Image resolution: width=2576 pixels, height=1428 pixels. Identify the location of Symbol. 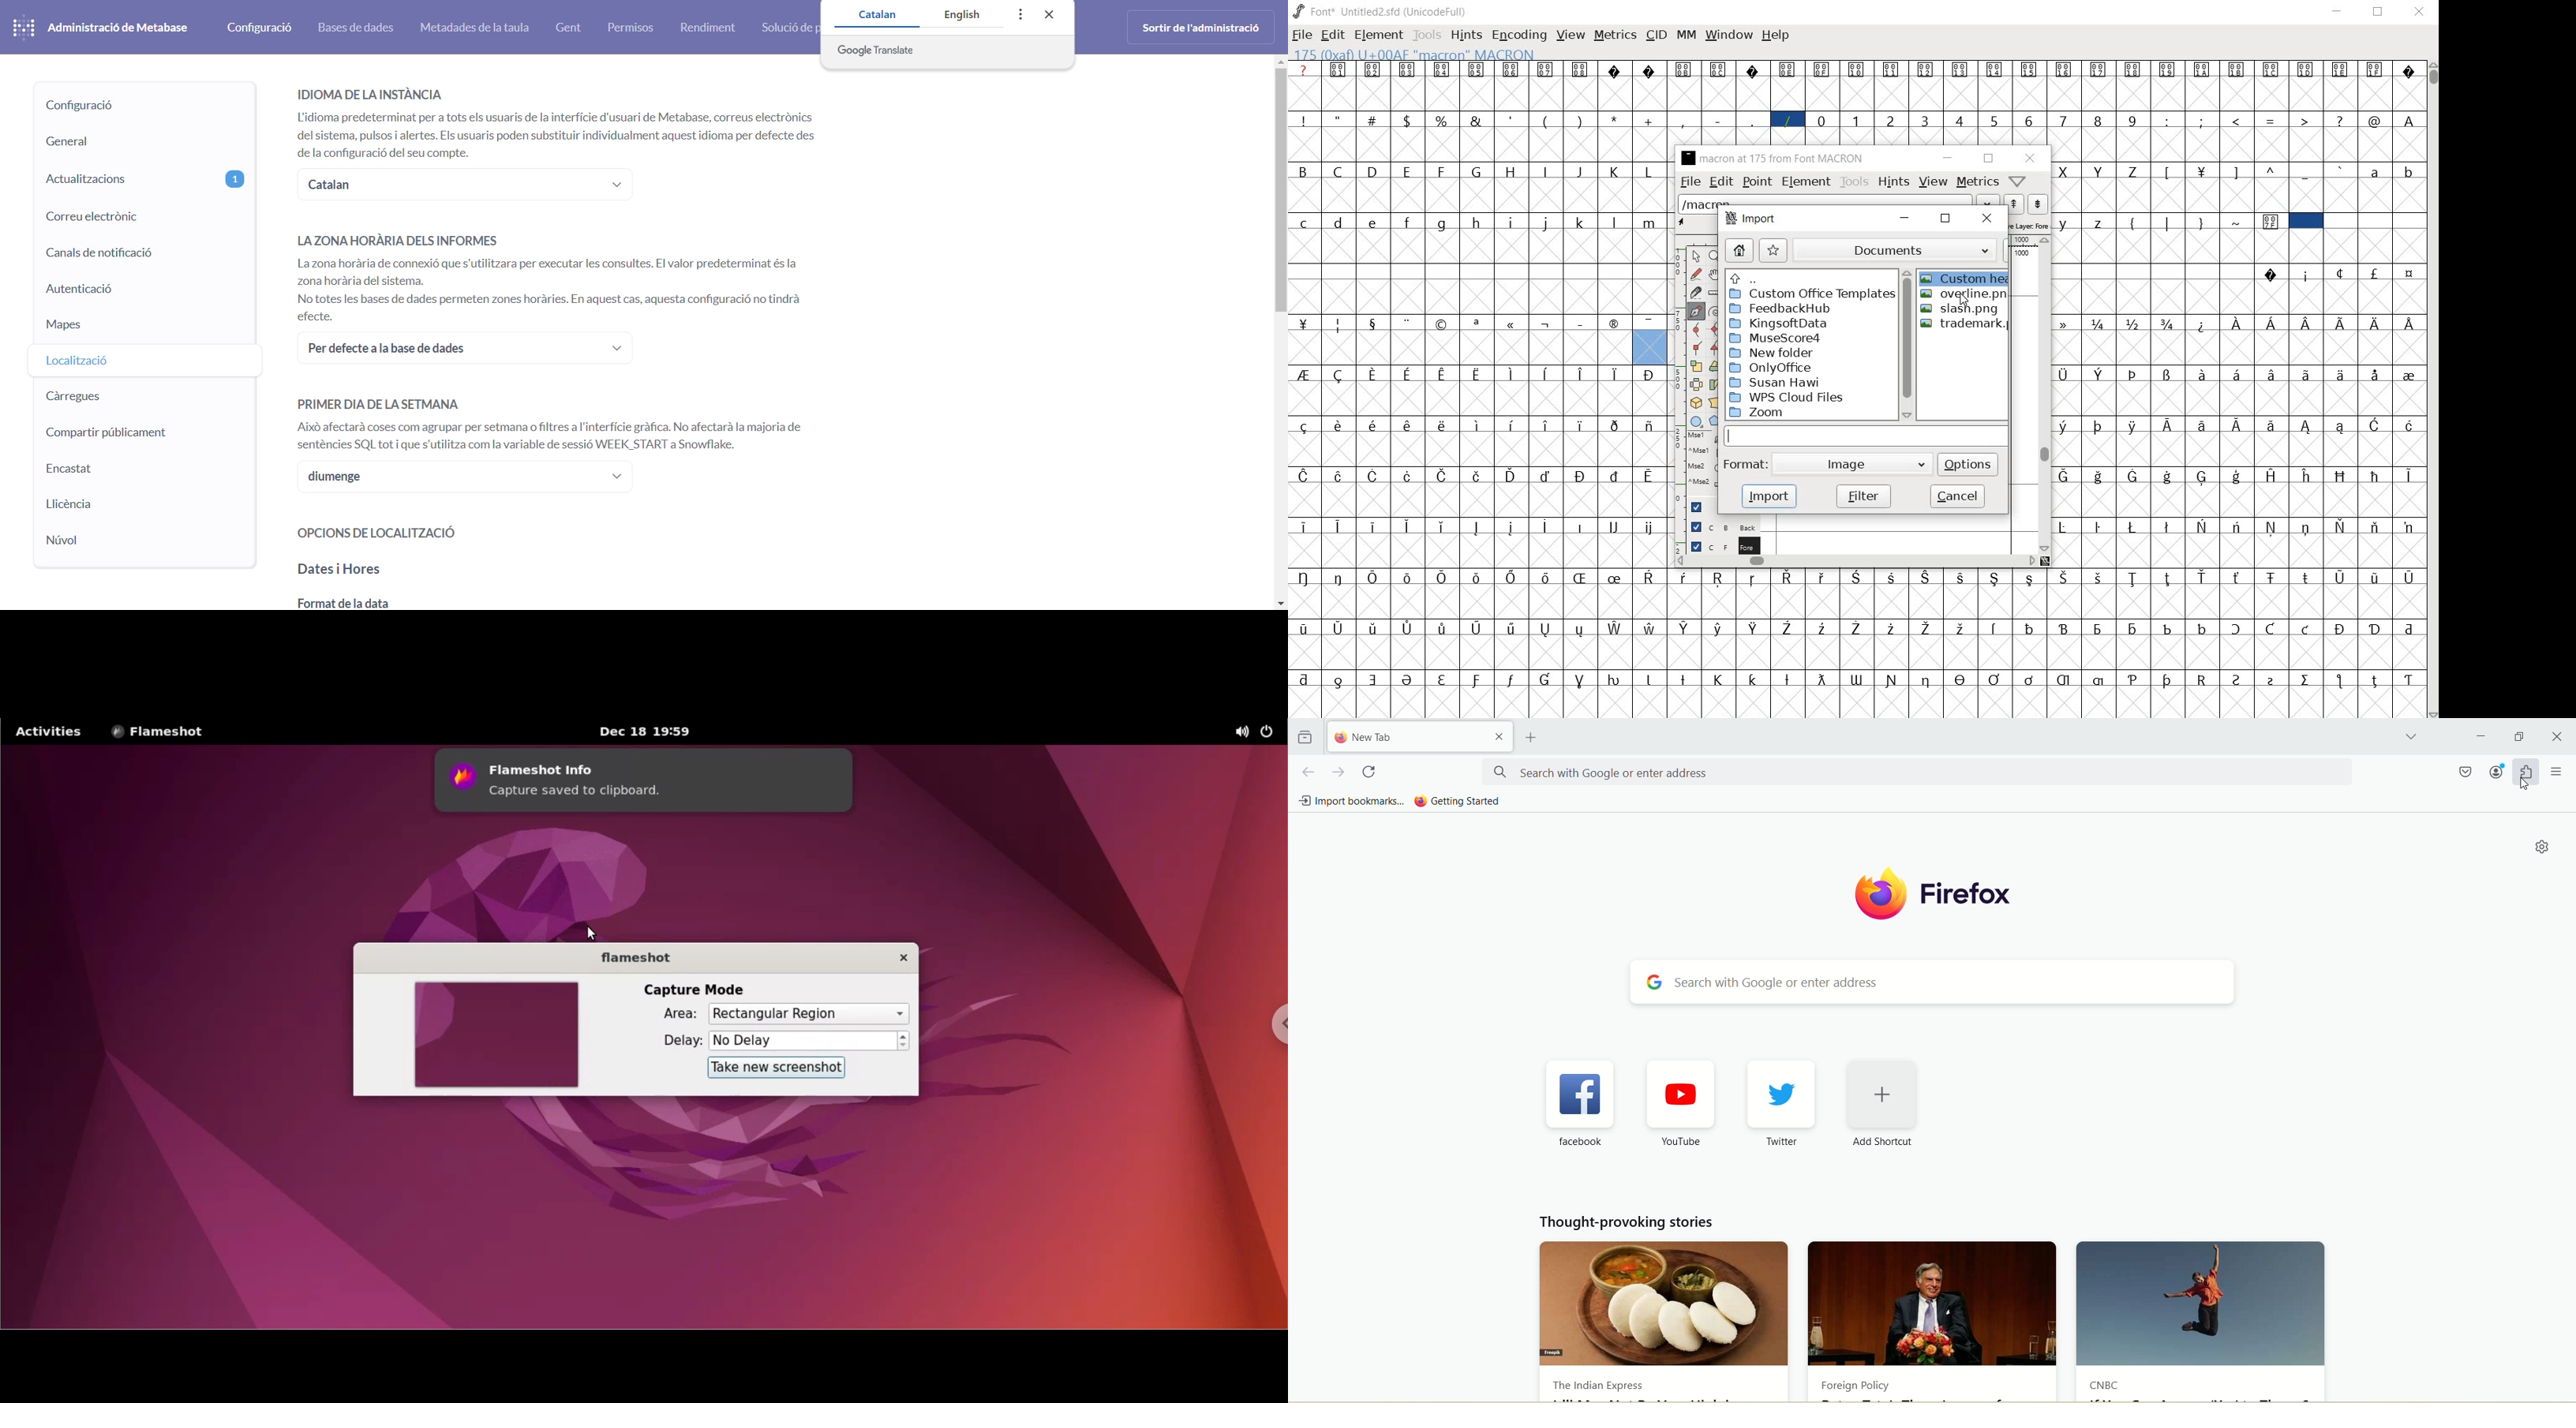
(1341, 578).